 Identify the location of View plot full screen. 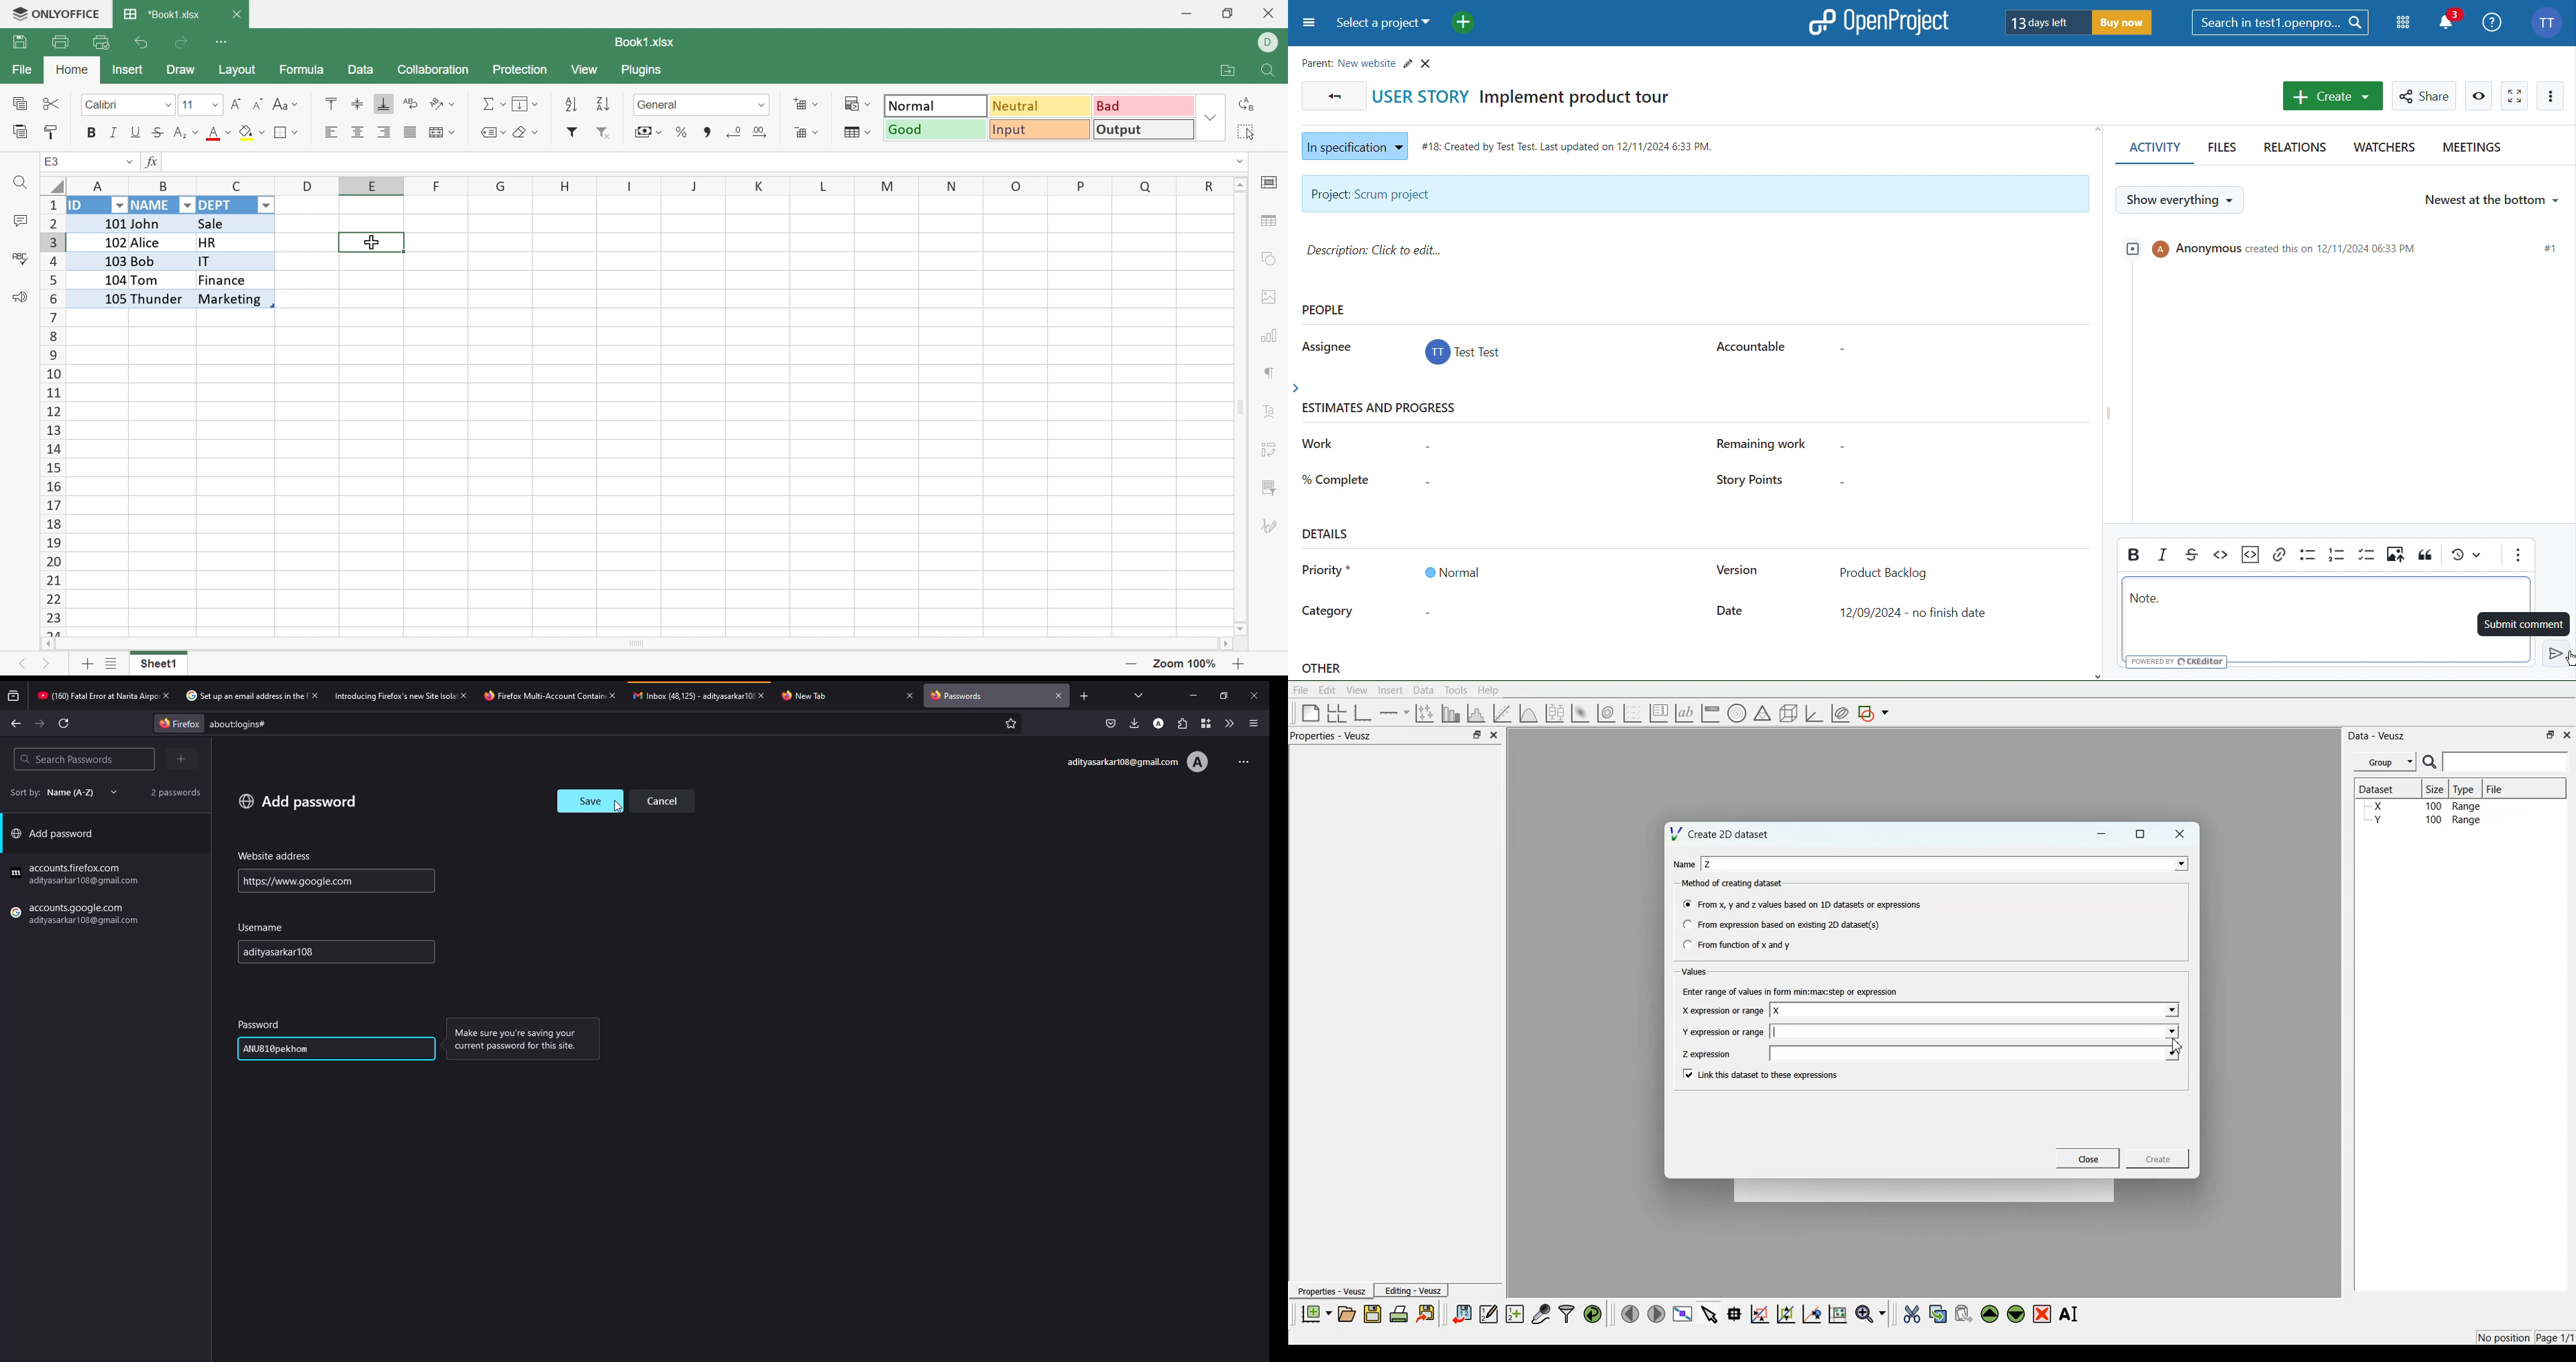
(1683, 1313).